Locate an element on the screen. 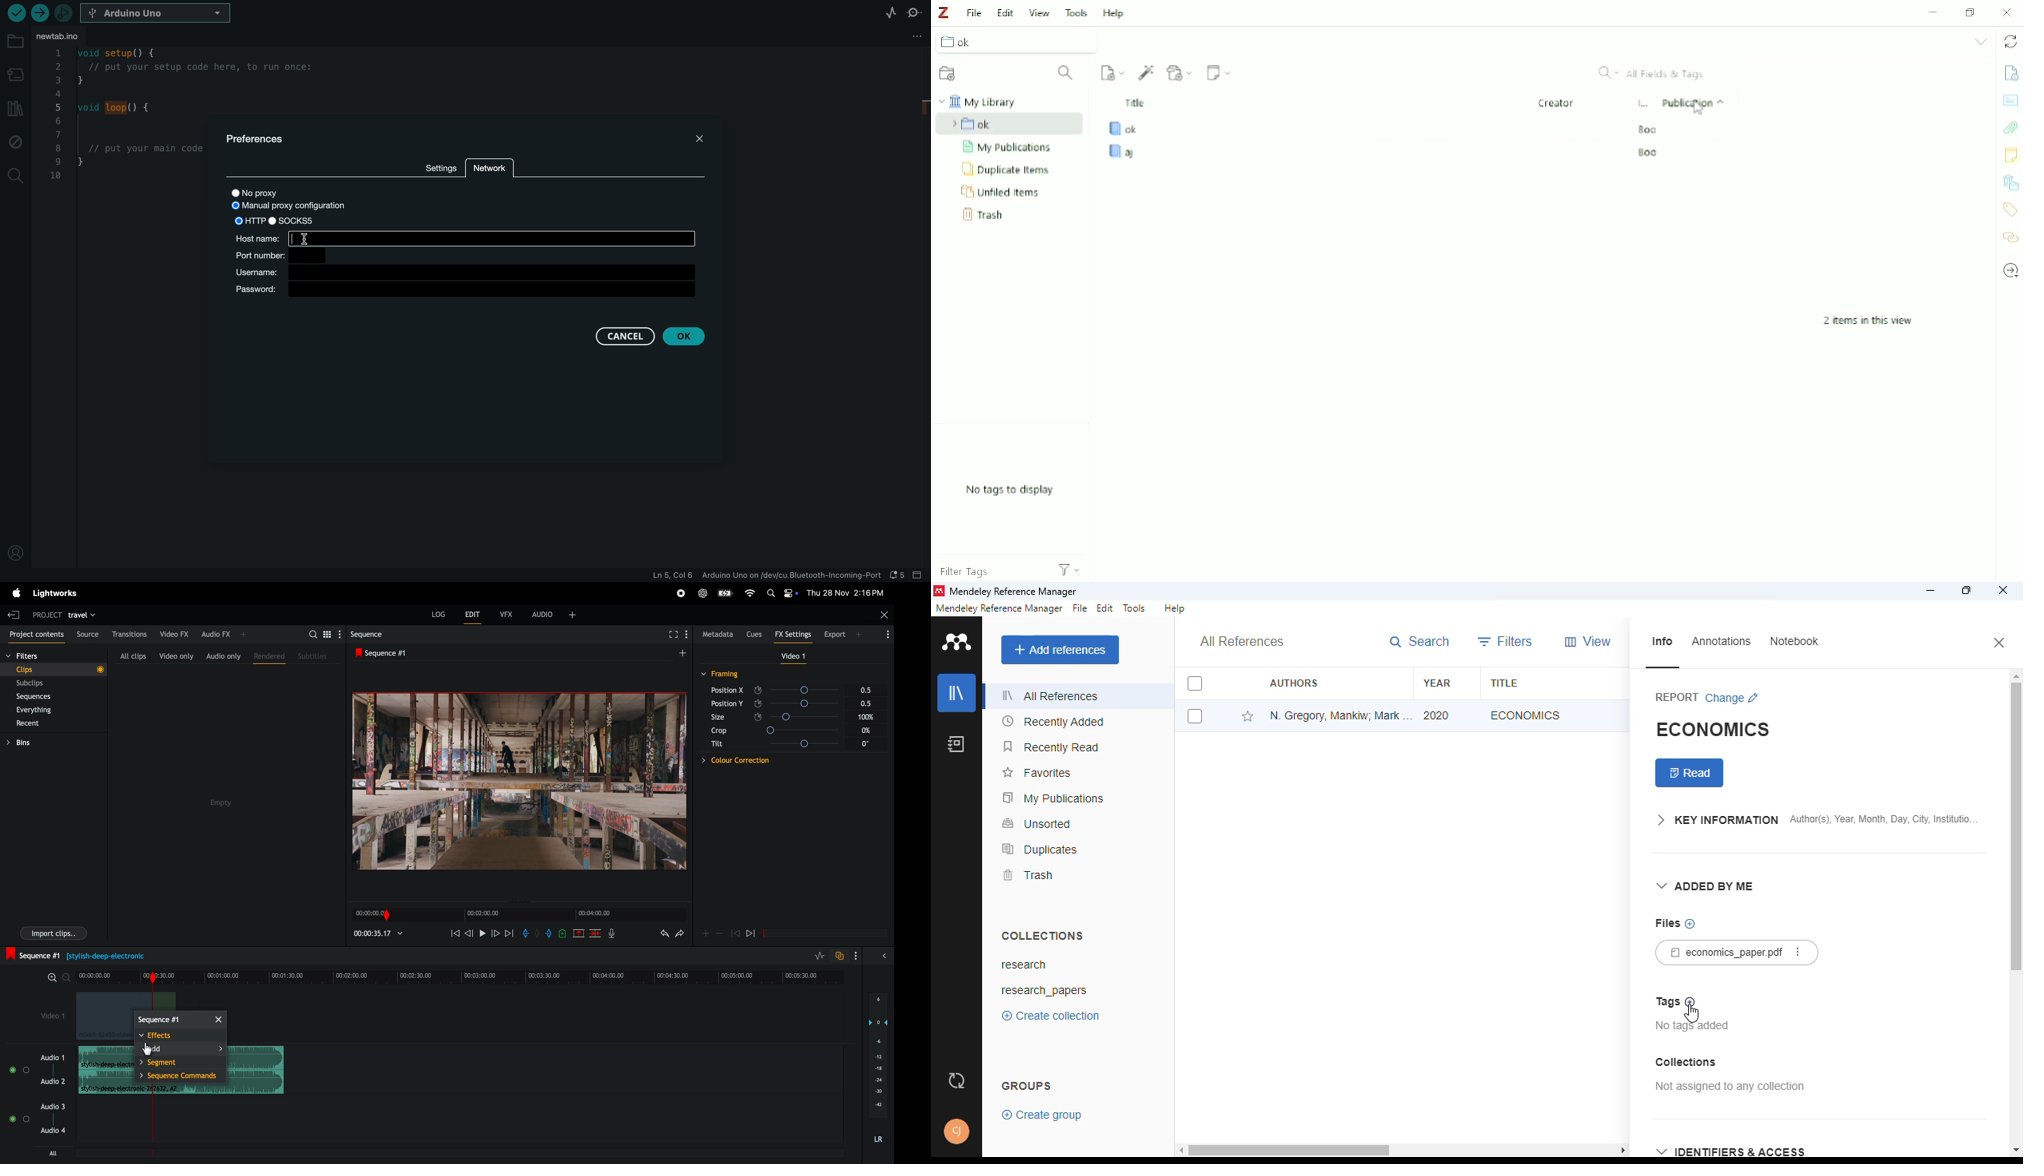 The height and width of the screenshot is (1176, 2044). authors is located at coordinates (1294, 682).